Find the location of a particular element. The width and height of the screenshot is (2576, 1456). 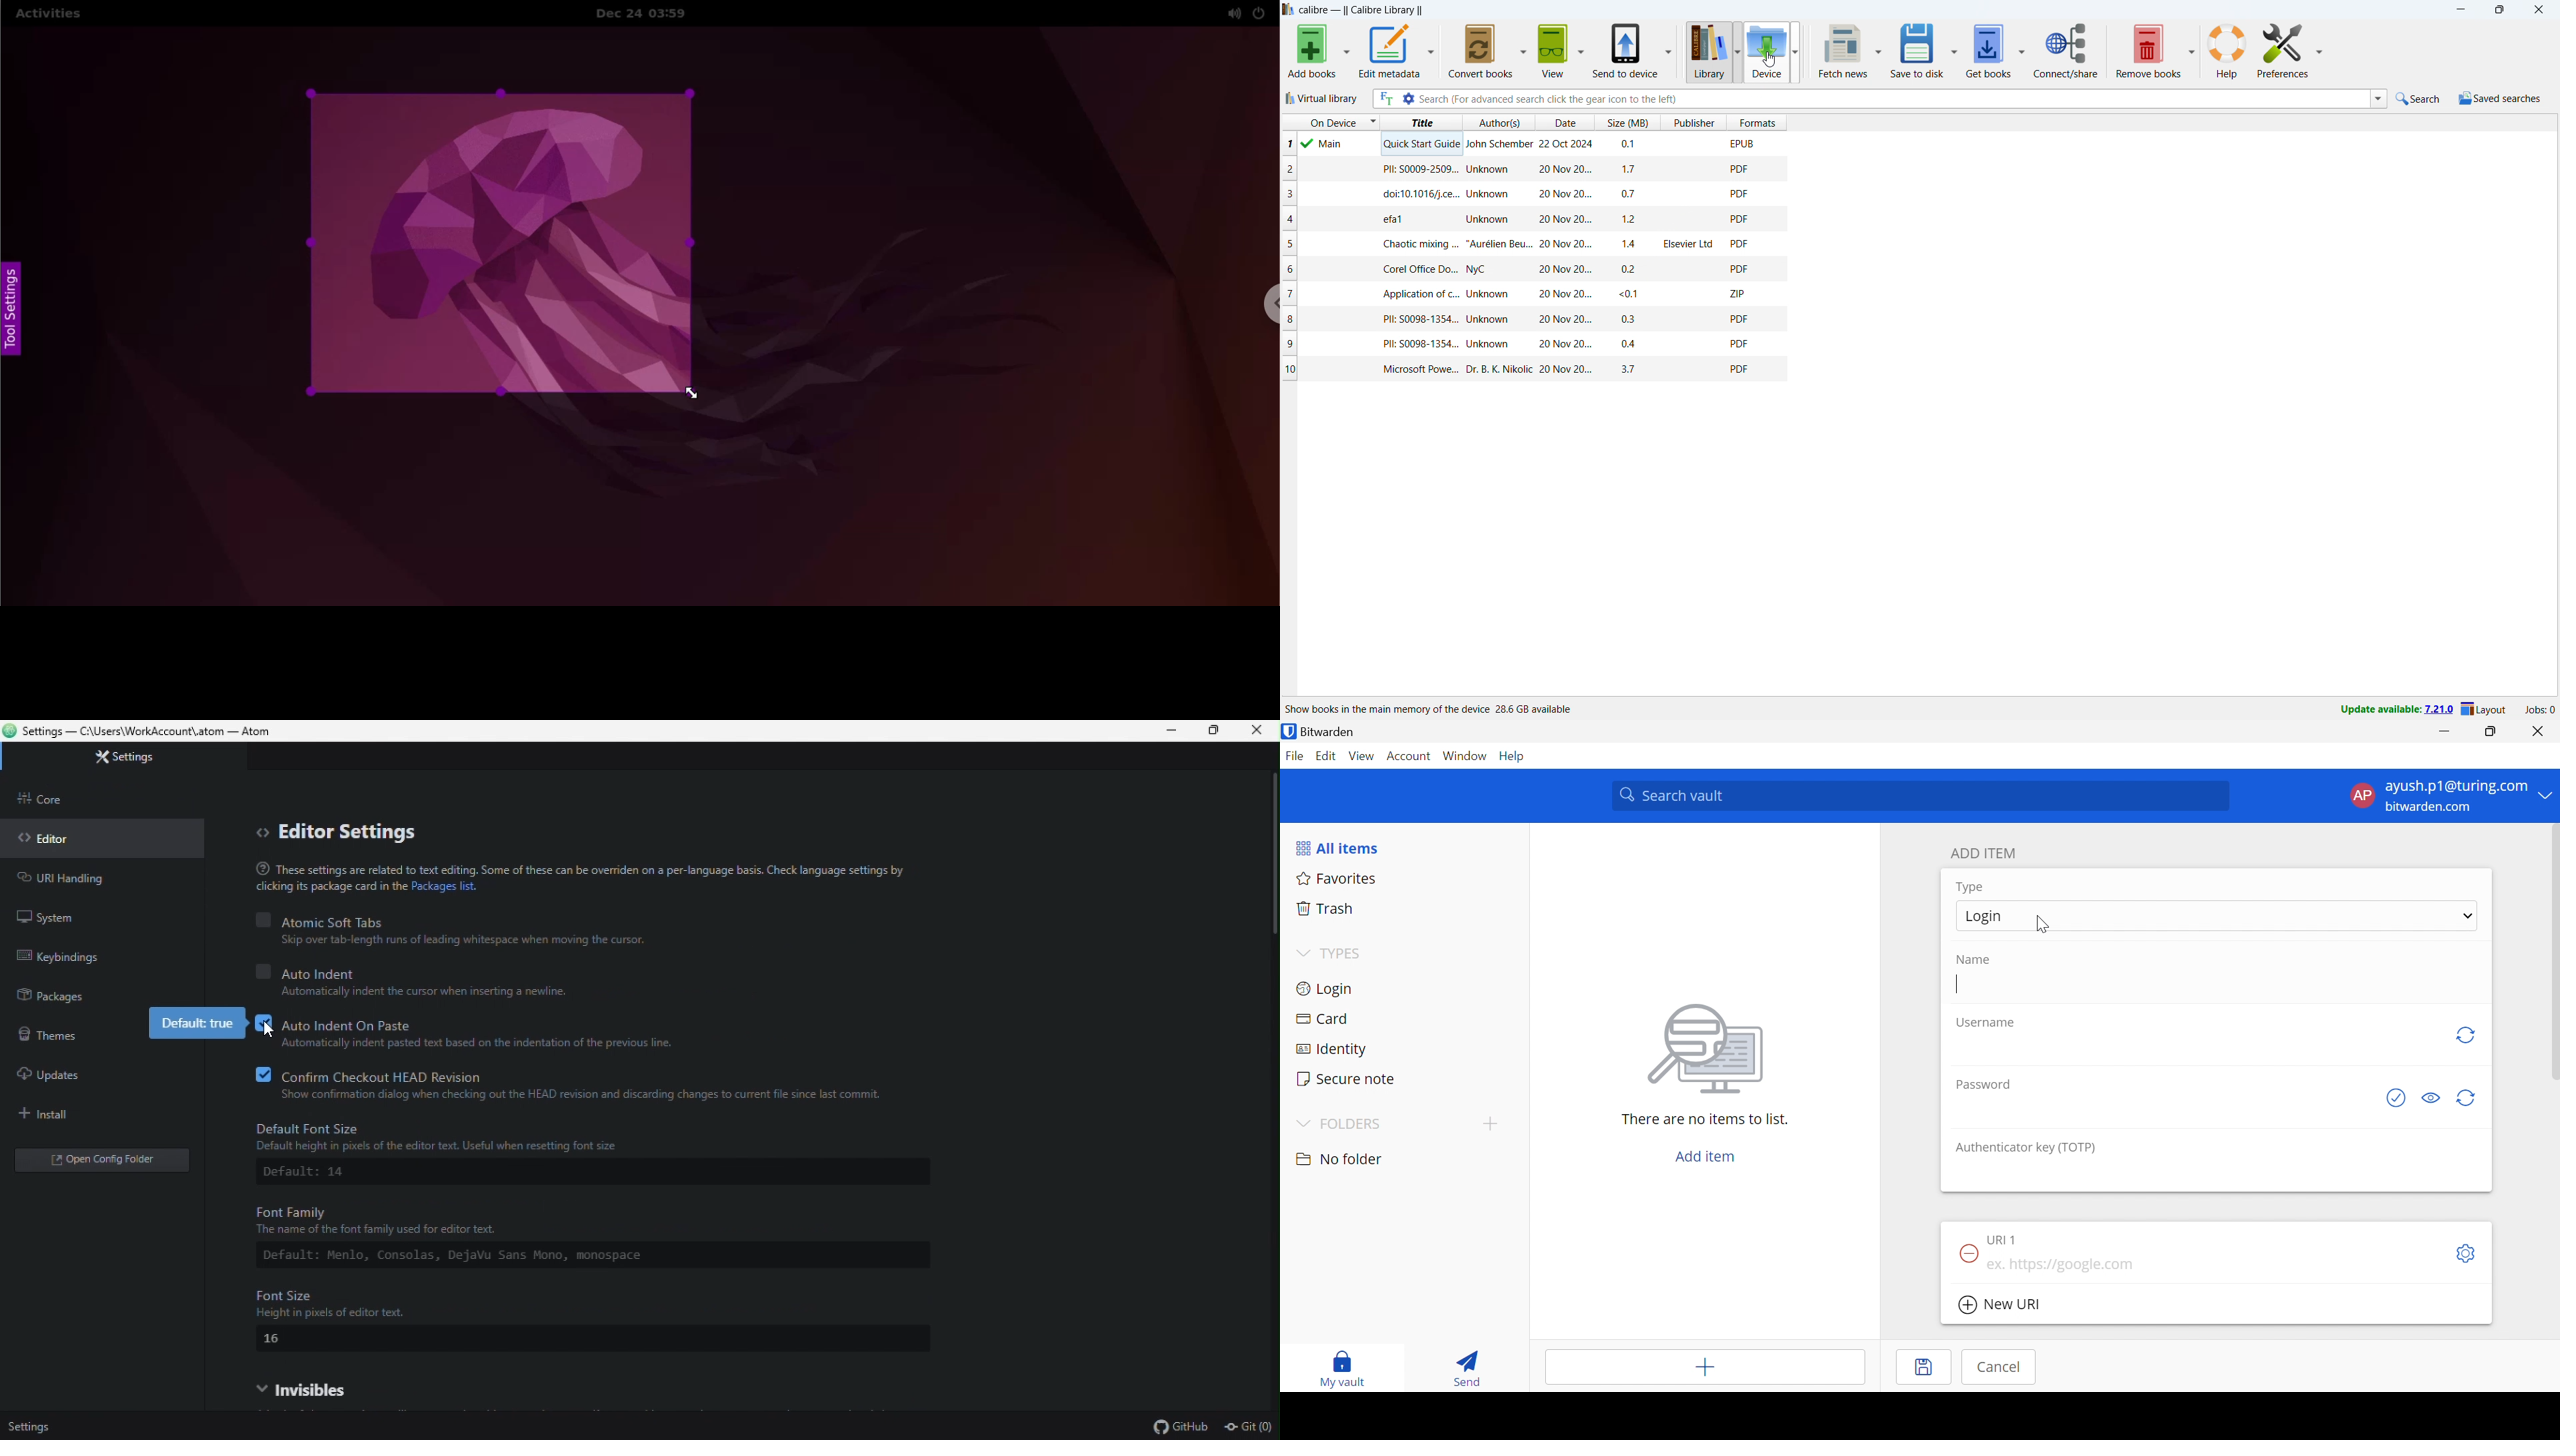

one book entry is located at coordinates (1533, 293).